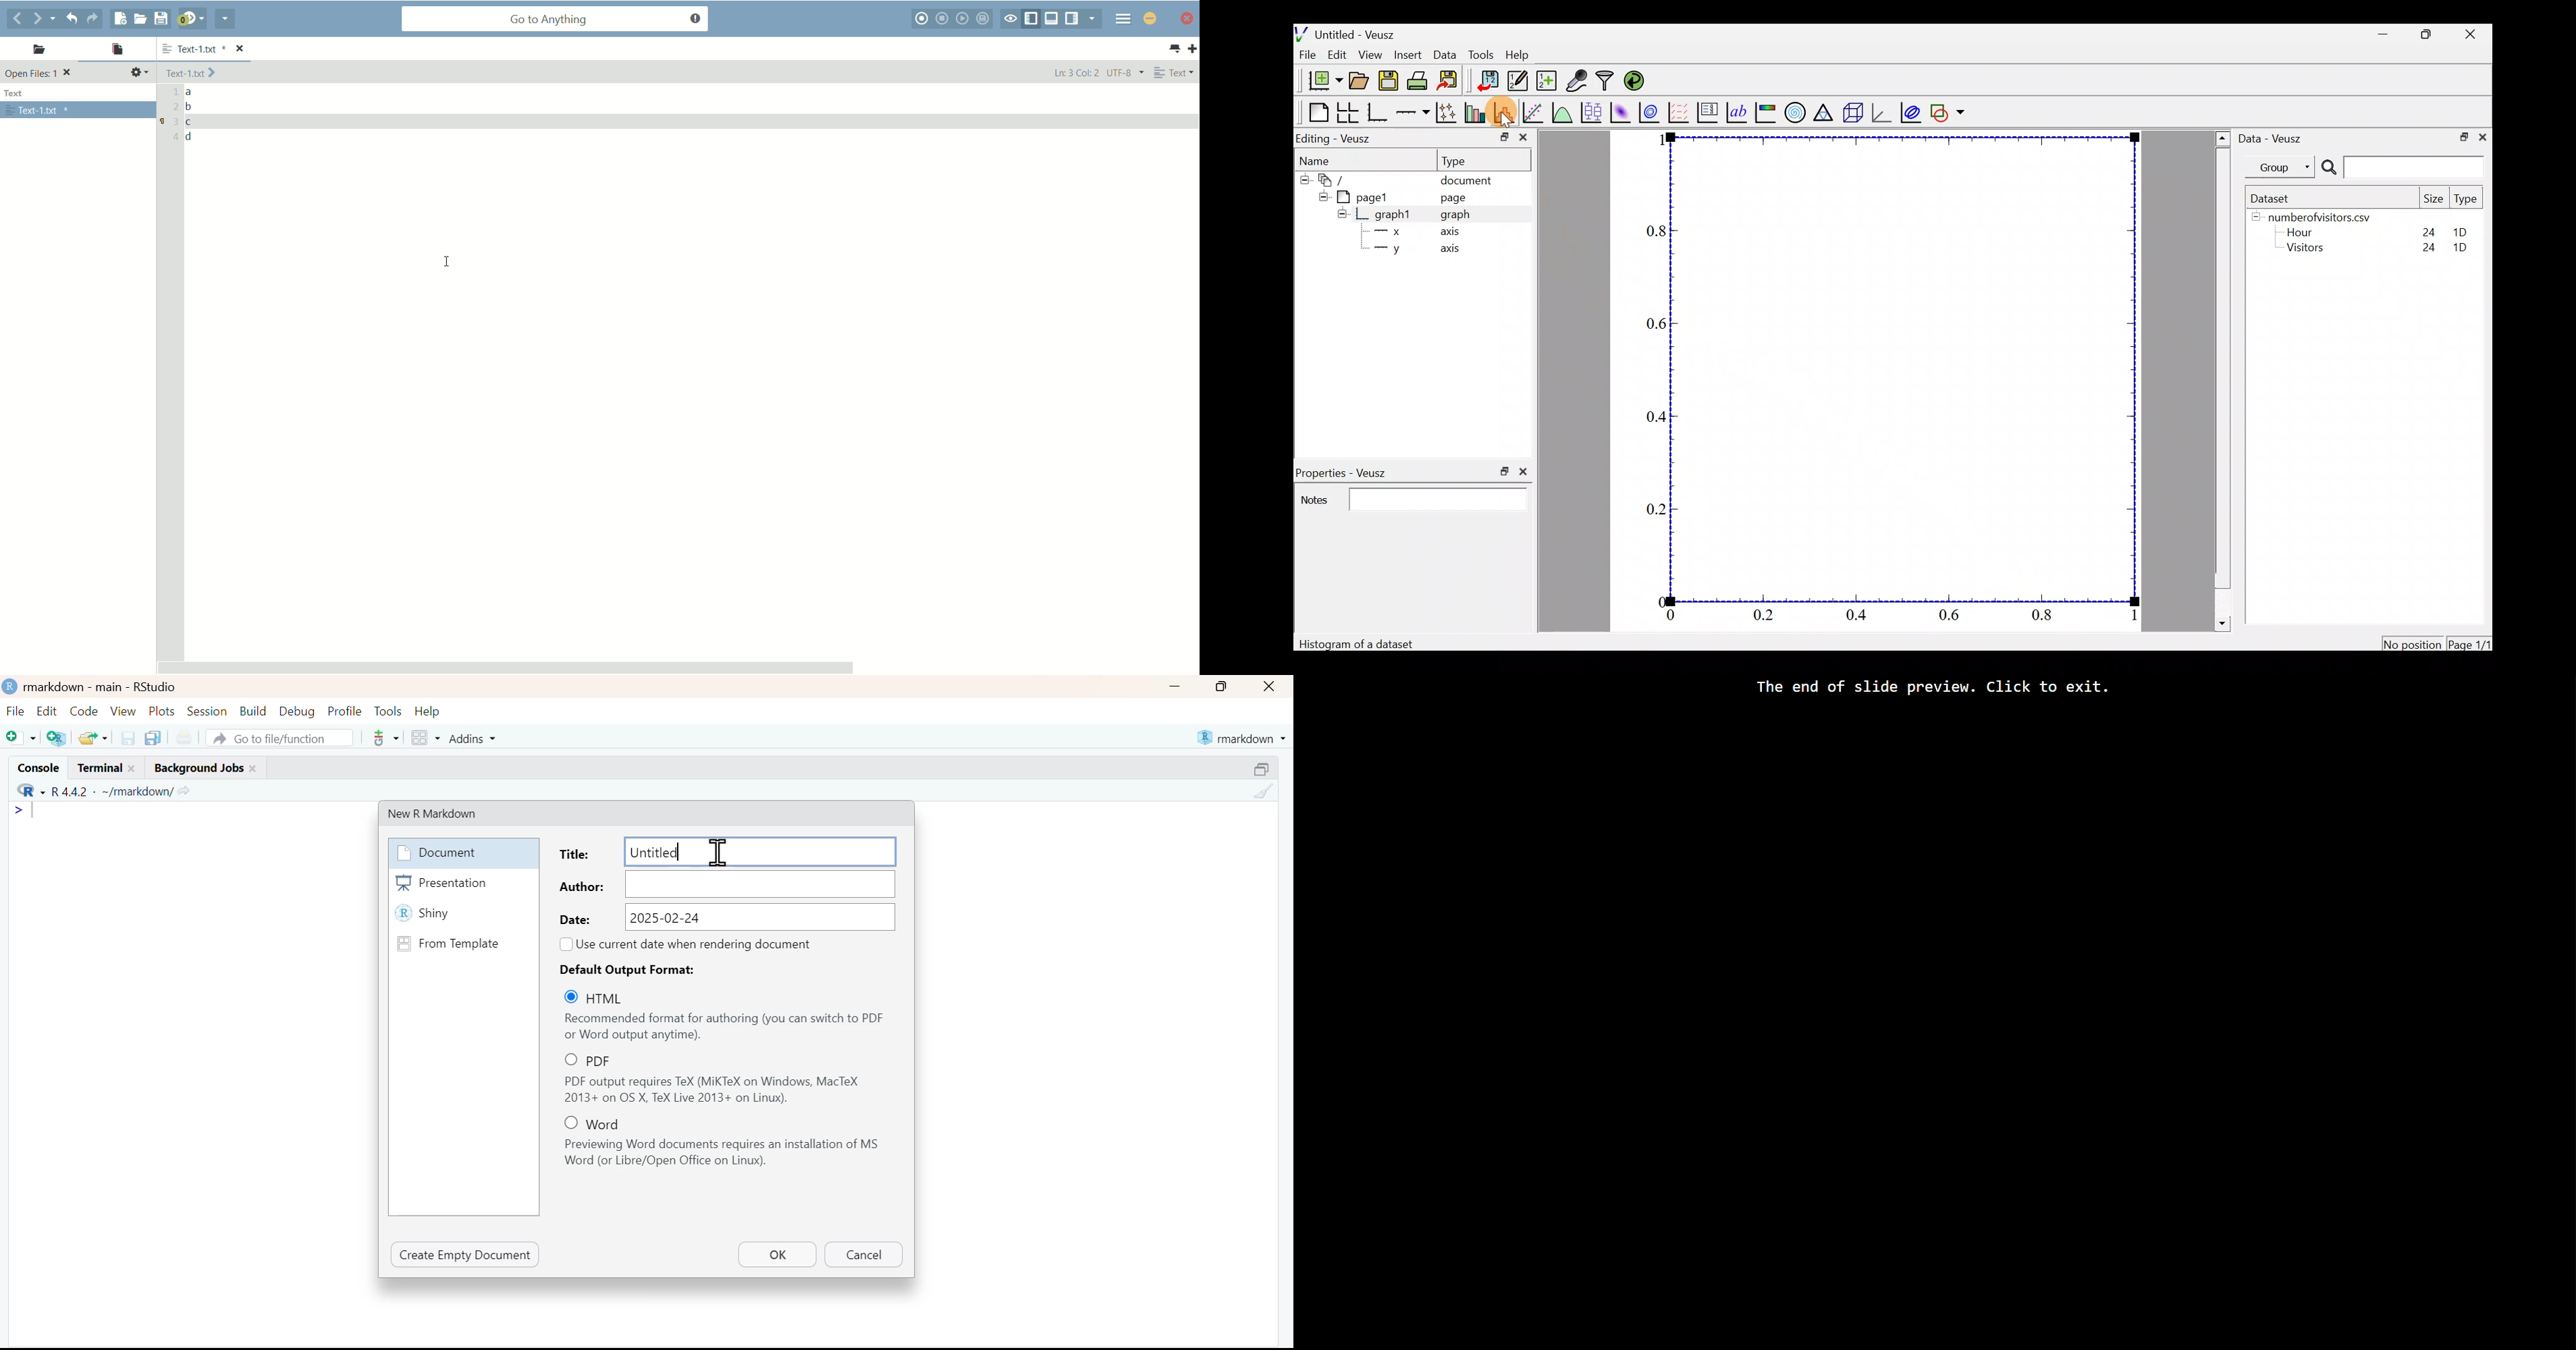 This screenshot has width=2576, height=1372. What do you see at coordinates (1484, 55) in the screenshot?
I see `Tools` at bounding box center [1484, 55].